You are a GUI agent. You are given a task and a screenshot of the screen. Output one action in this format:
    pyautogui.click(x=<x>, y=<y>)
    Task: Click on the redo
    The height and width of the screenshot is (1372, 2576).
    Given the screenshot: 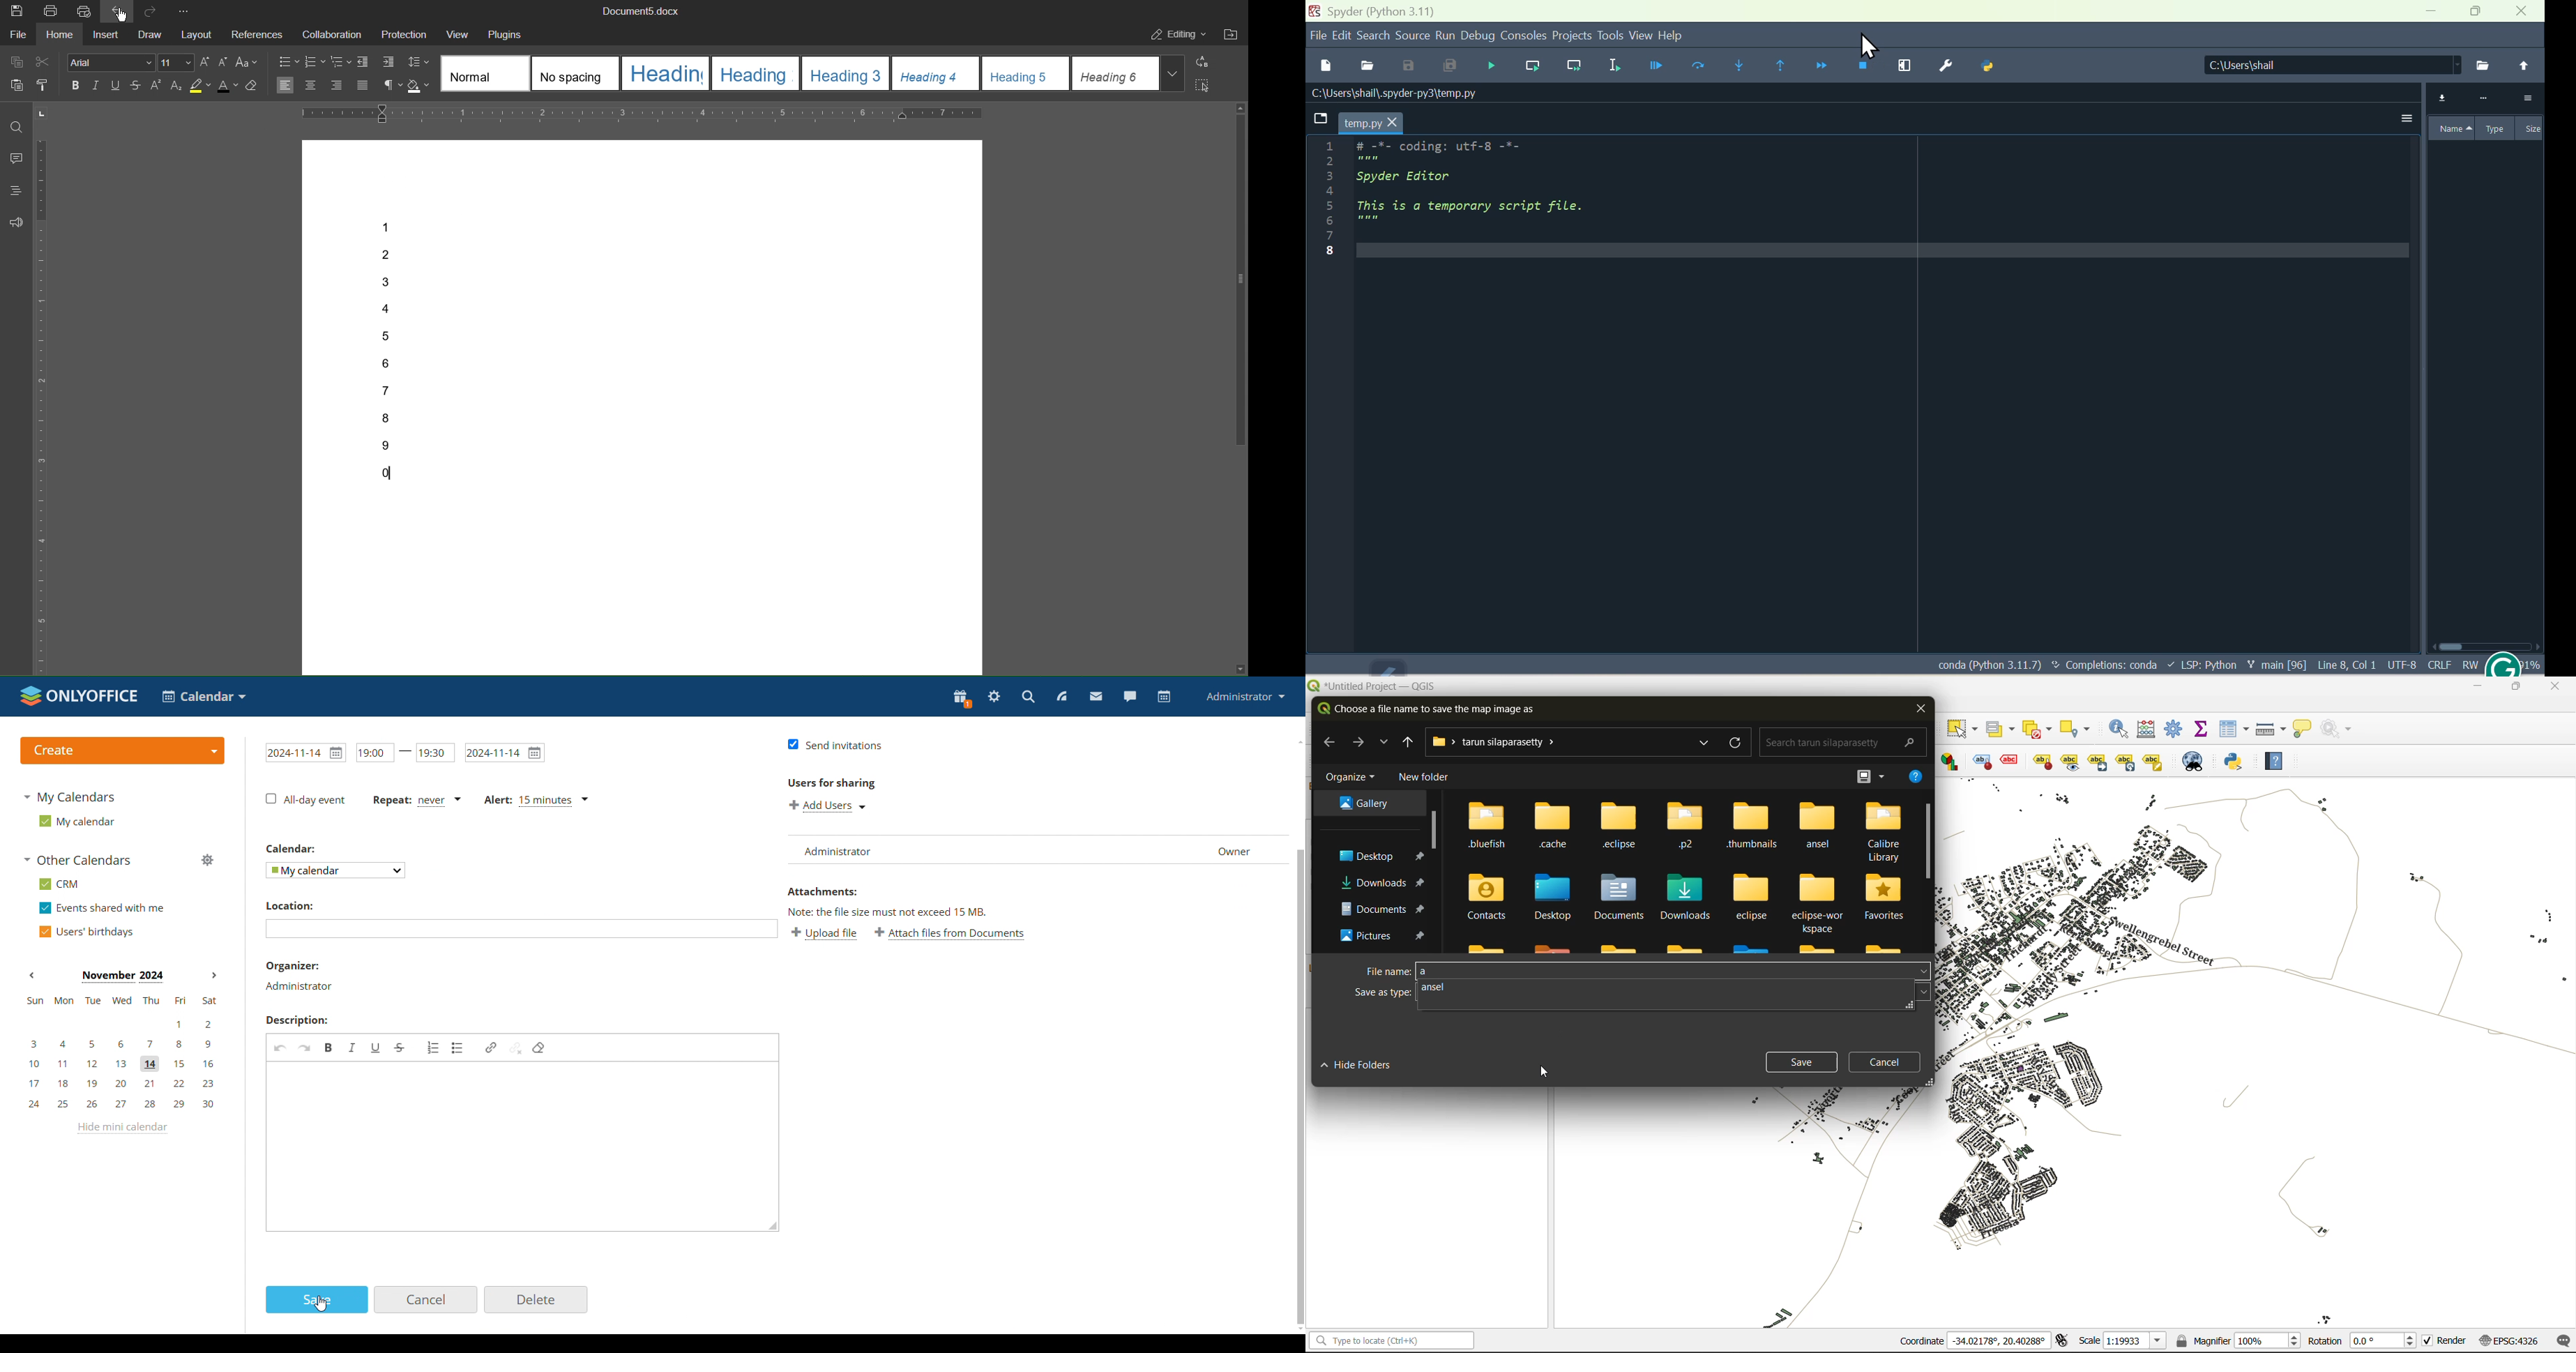 What is the action you would take?
    pyautogui.click(x=303, y=1050)
    